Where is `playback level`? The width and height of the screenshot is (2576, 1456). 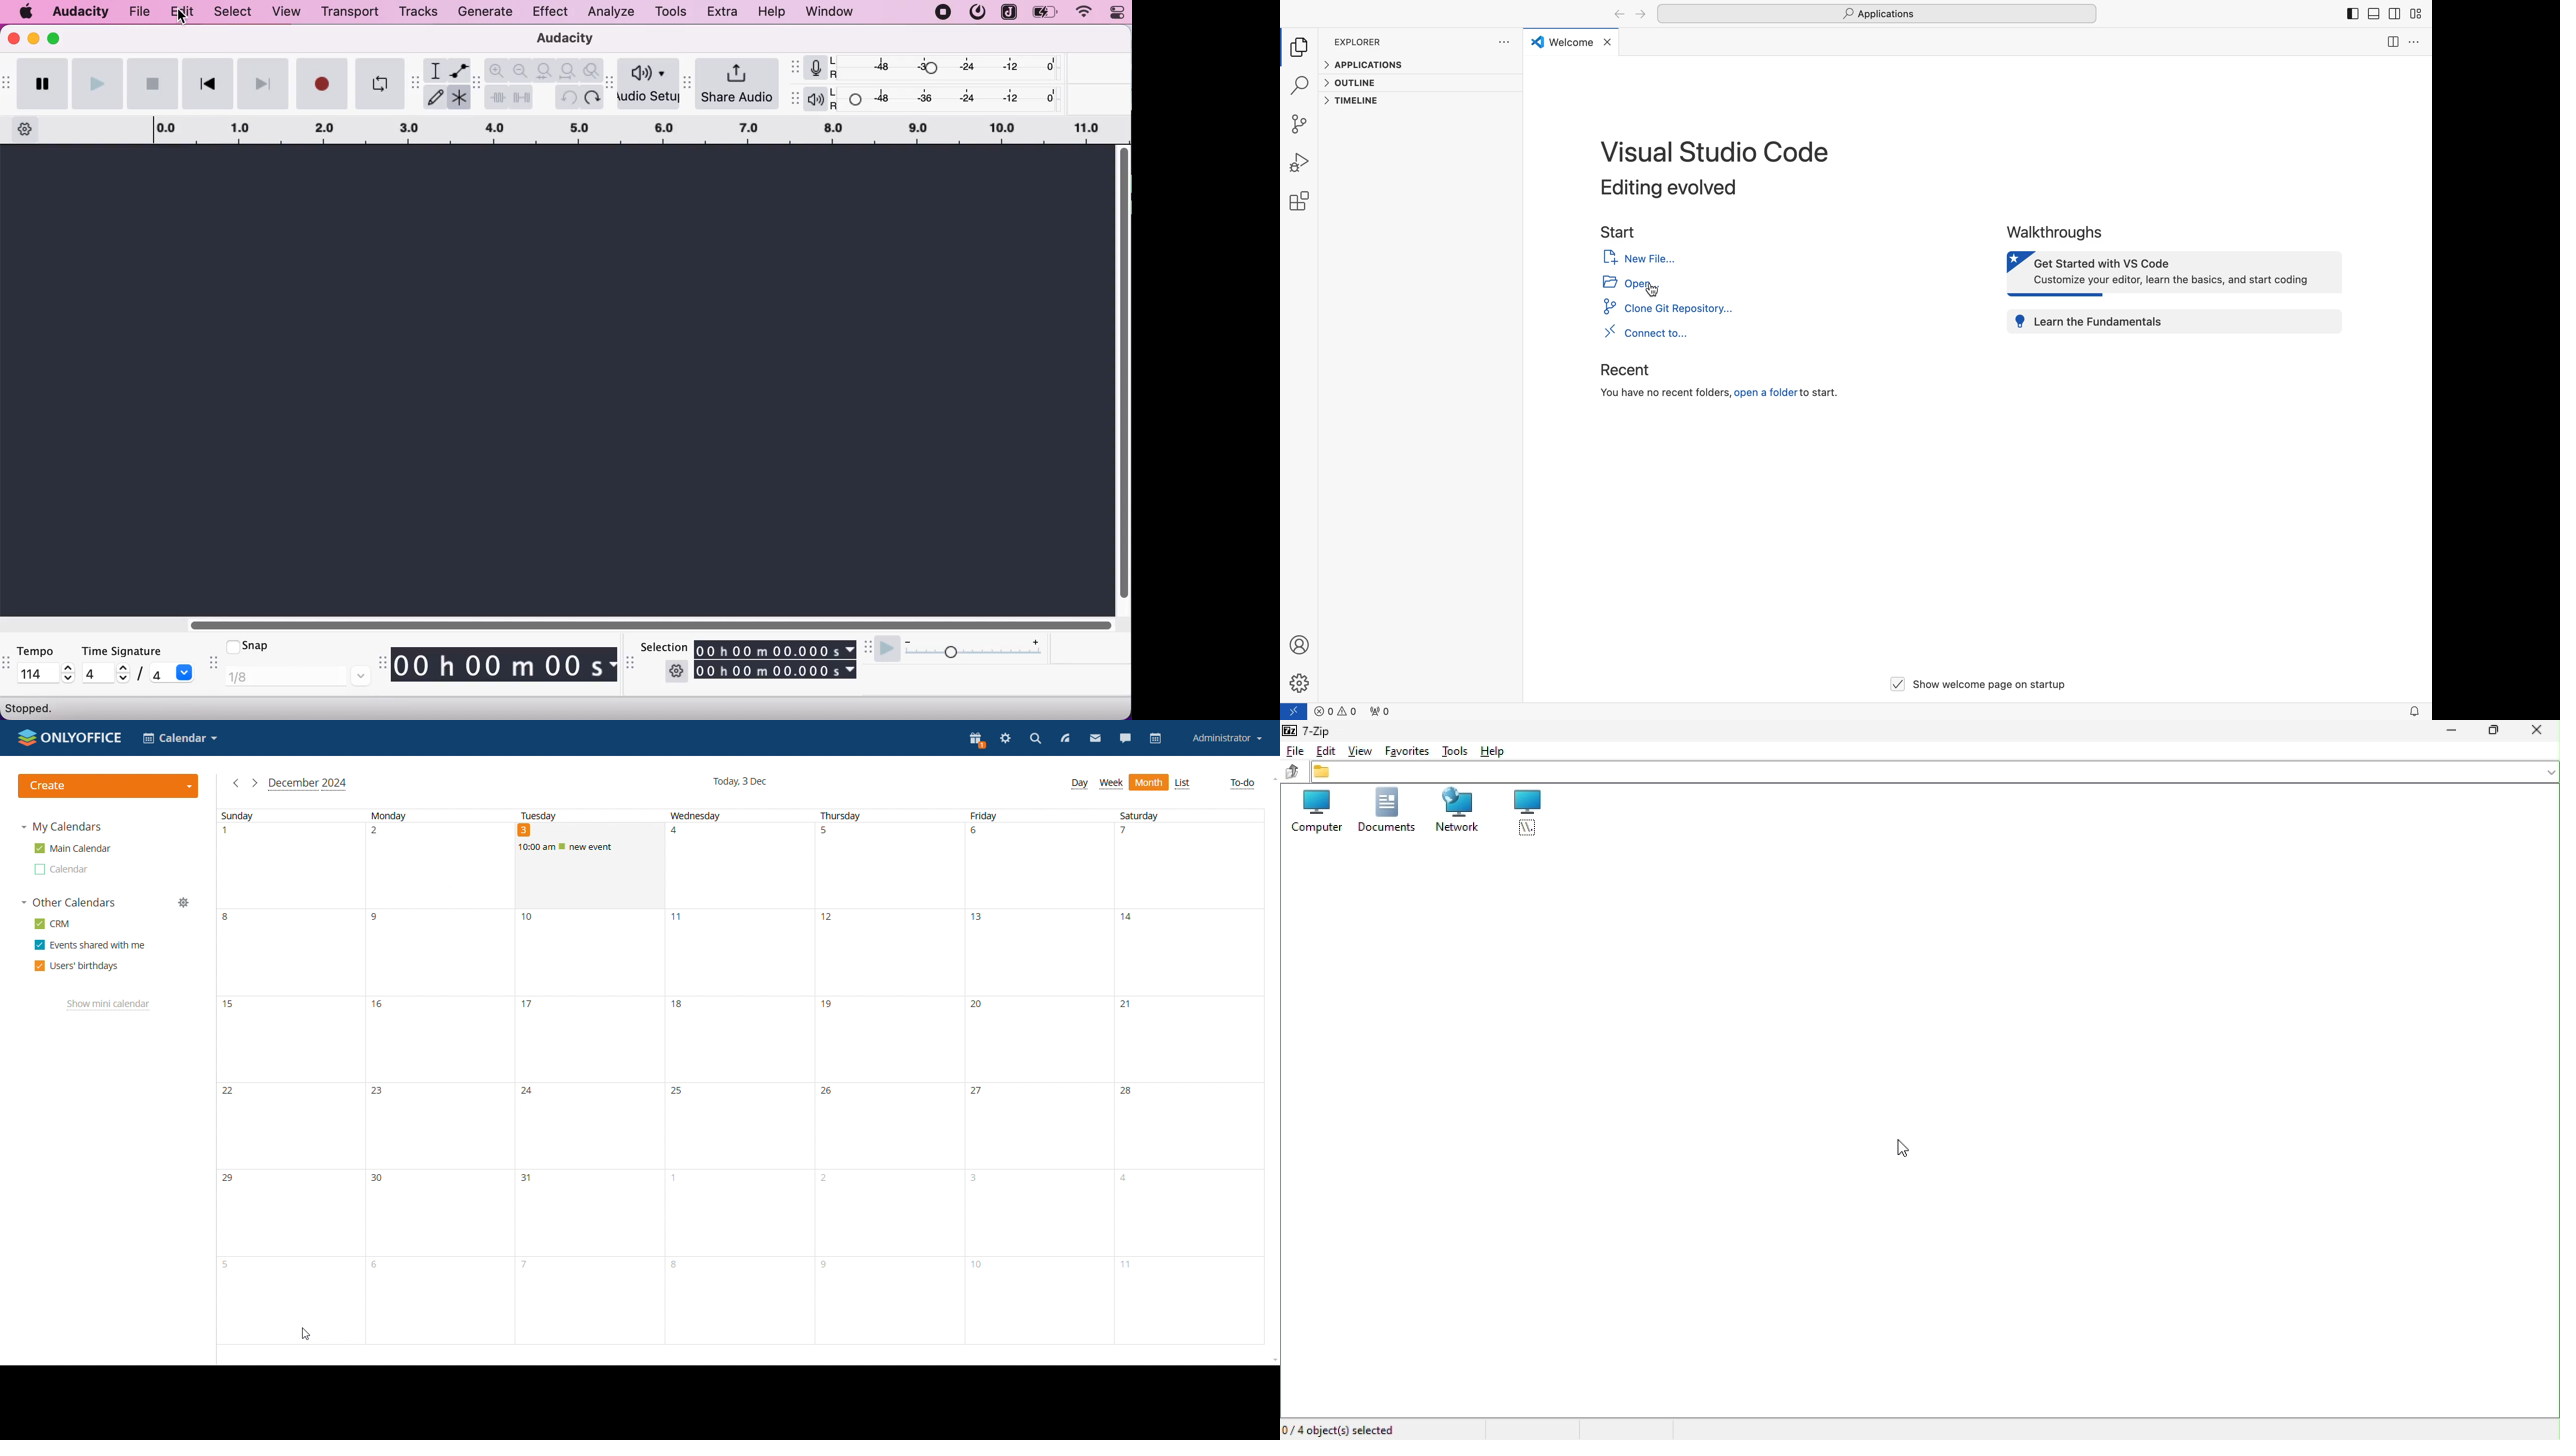
playback level is located at coordinates (949, 99).